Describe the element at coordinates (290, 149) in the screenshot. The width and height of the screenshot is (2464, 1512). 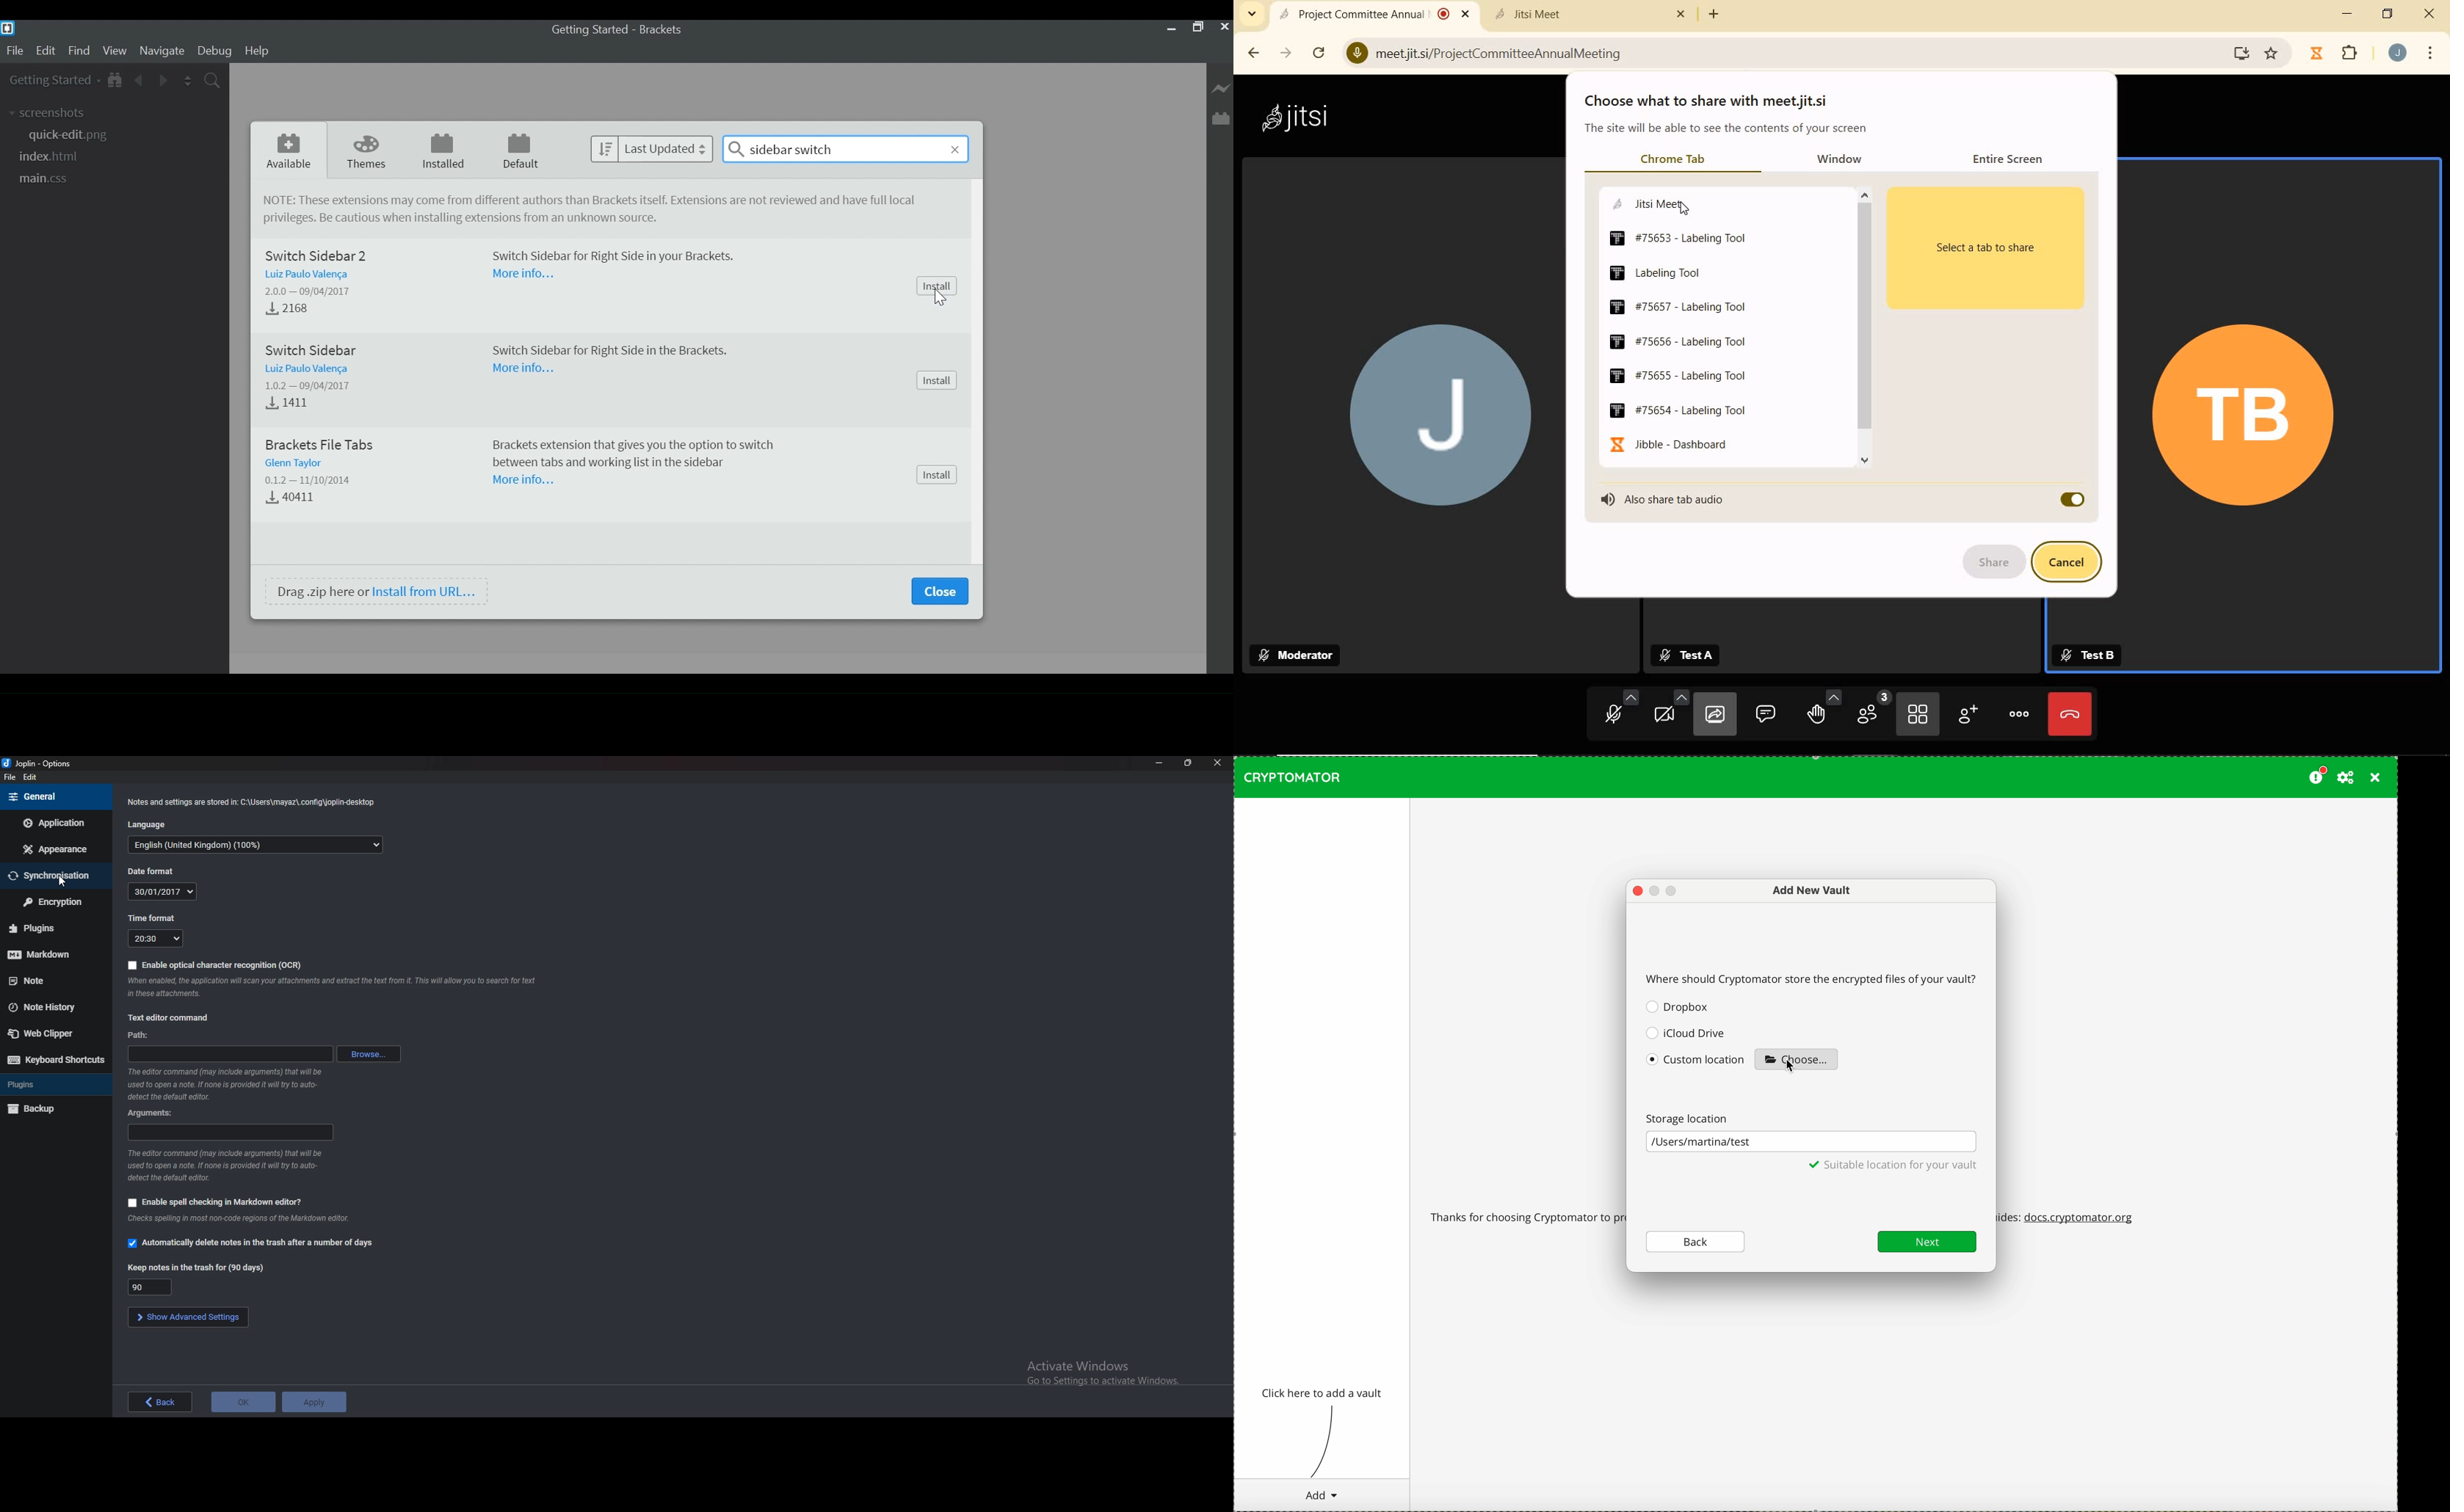
I see `Available` at that location.